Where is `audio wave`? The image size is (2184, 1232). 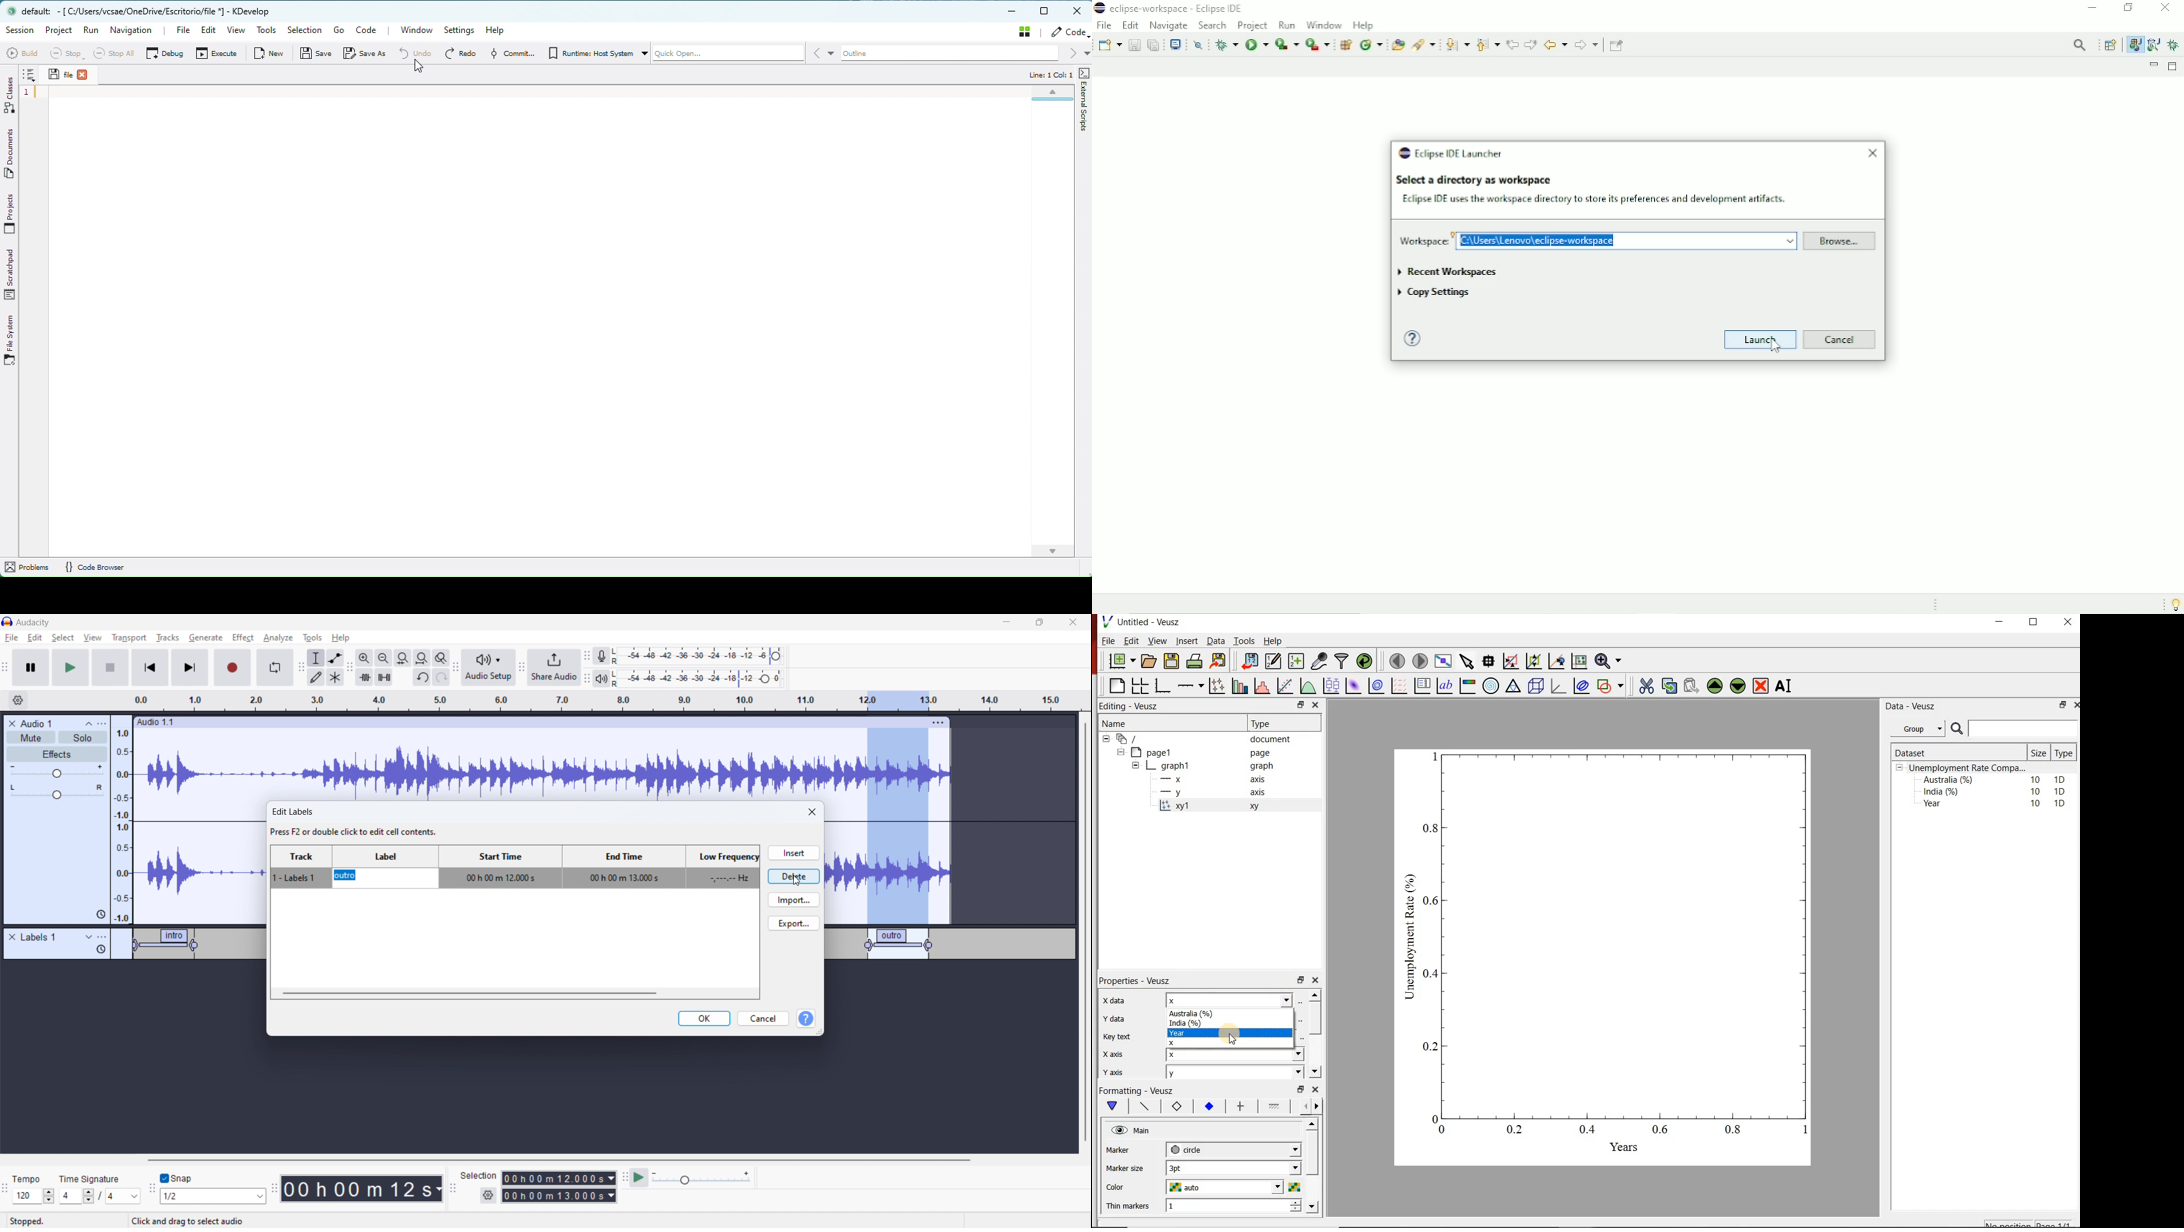
audio wave is located at coordinates (542, 765).